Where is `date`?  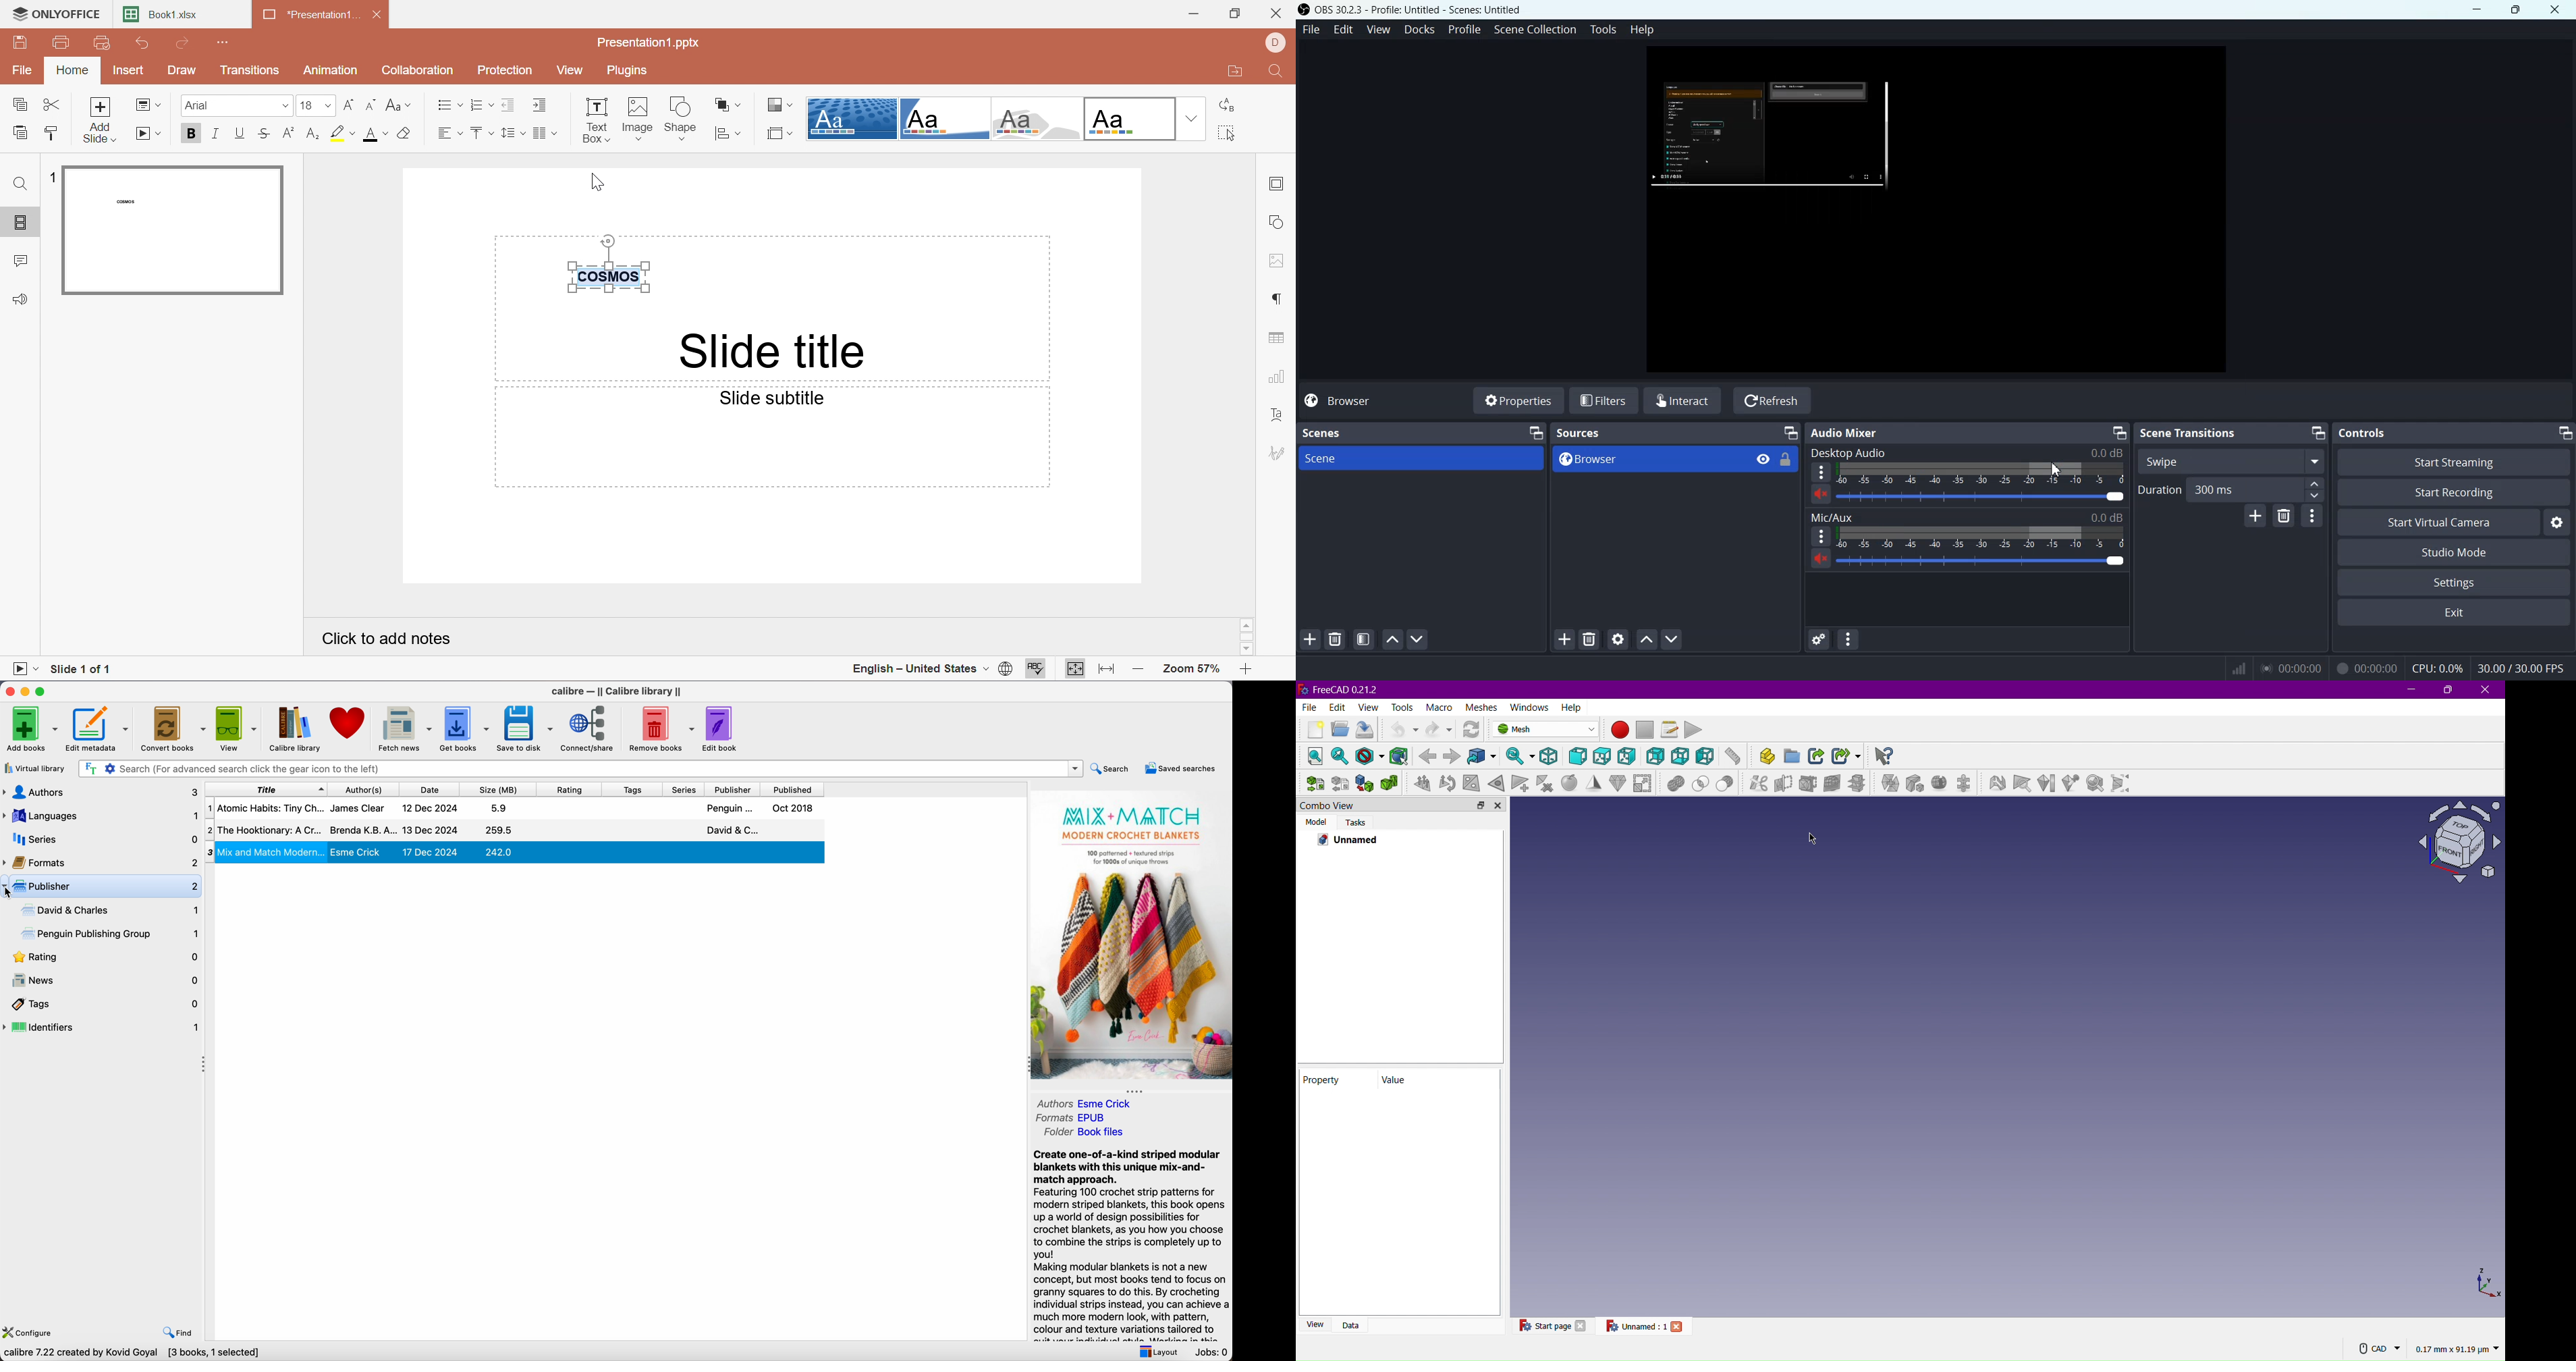
date is located at coordinates (433, 790).